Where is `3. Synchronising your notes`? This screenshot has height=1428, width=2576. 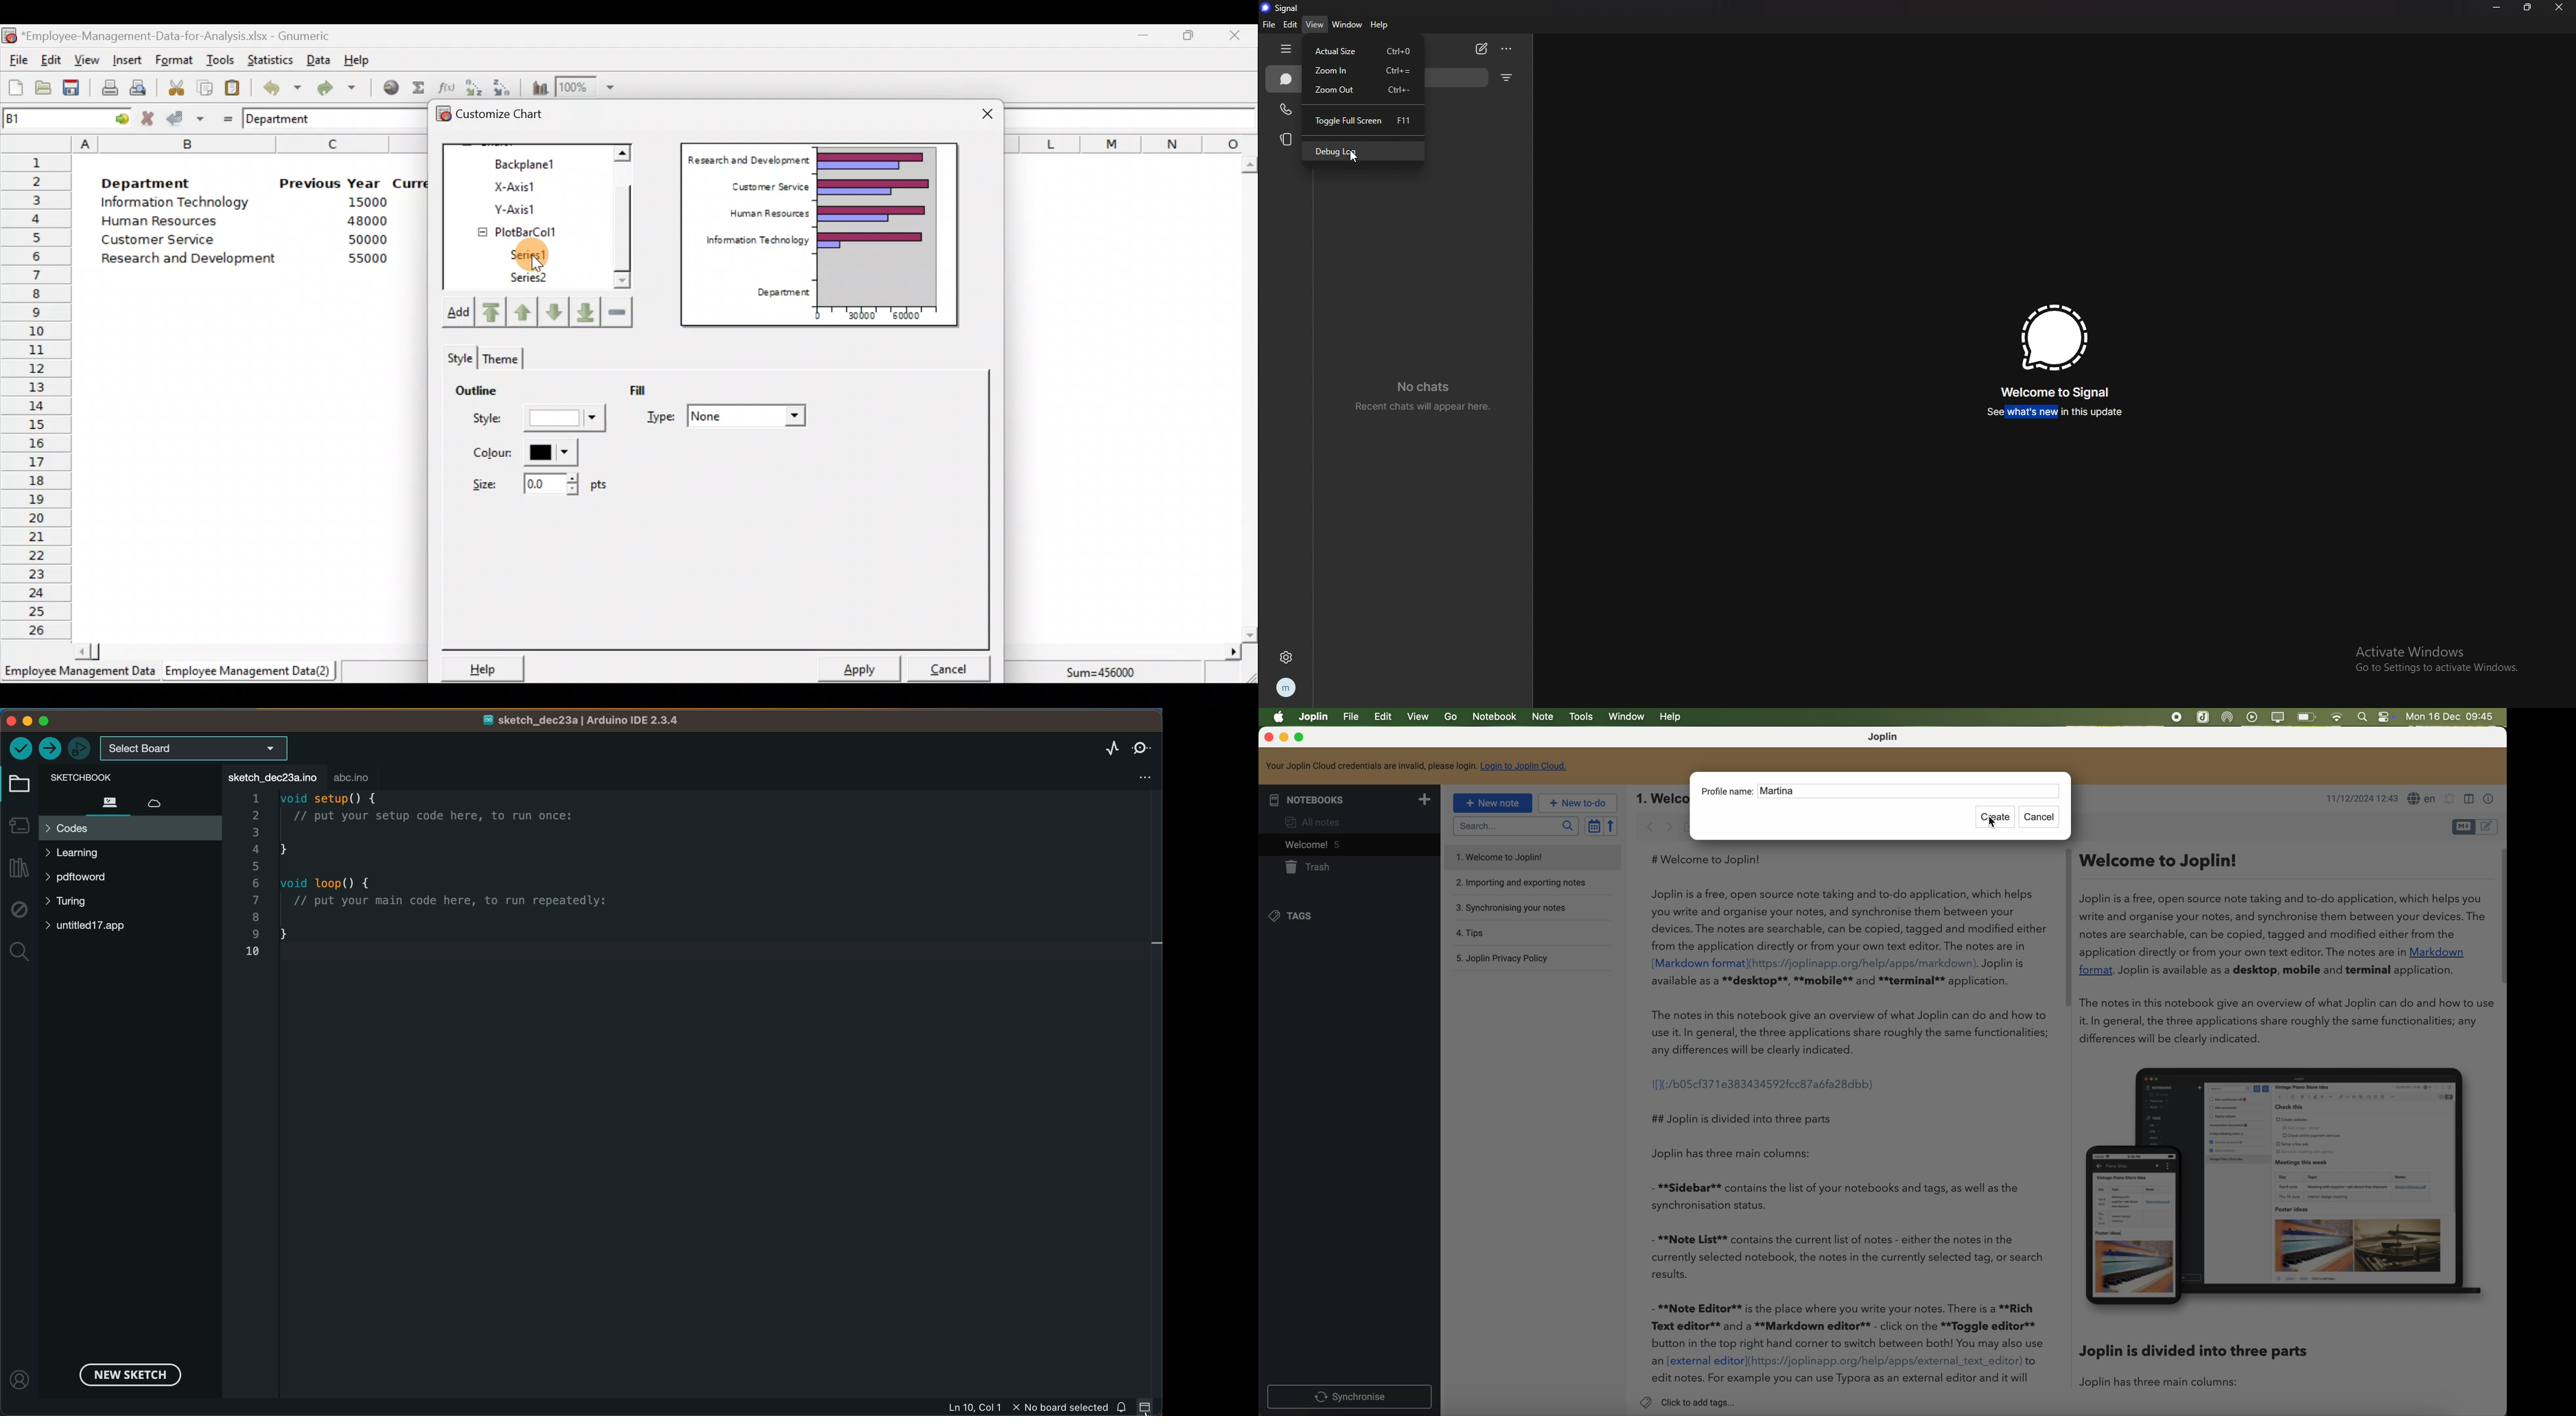
3. Synchronising your notes is located at coordinates (1513, 907).